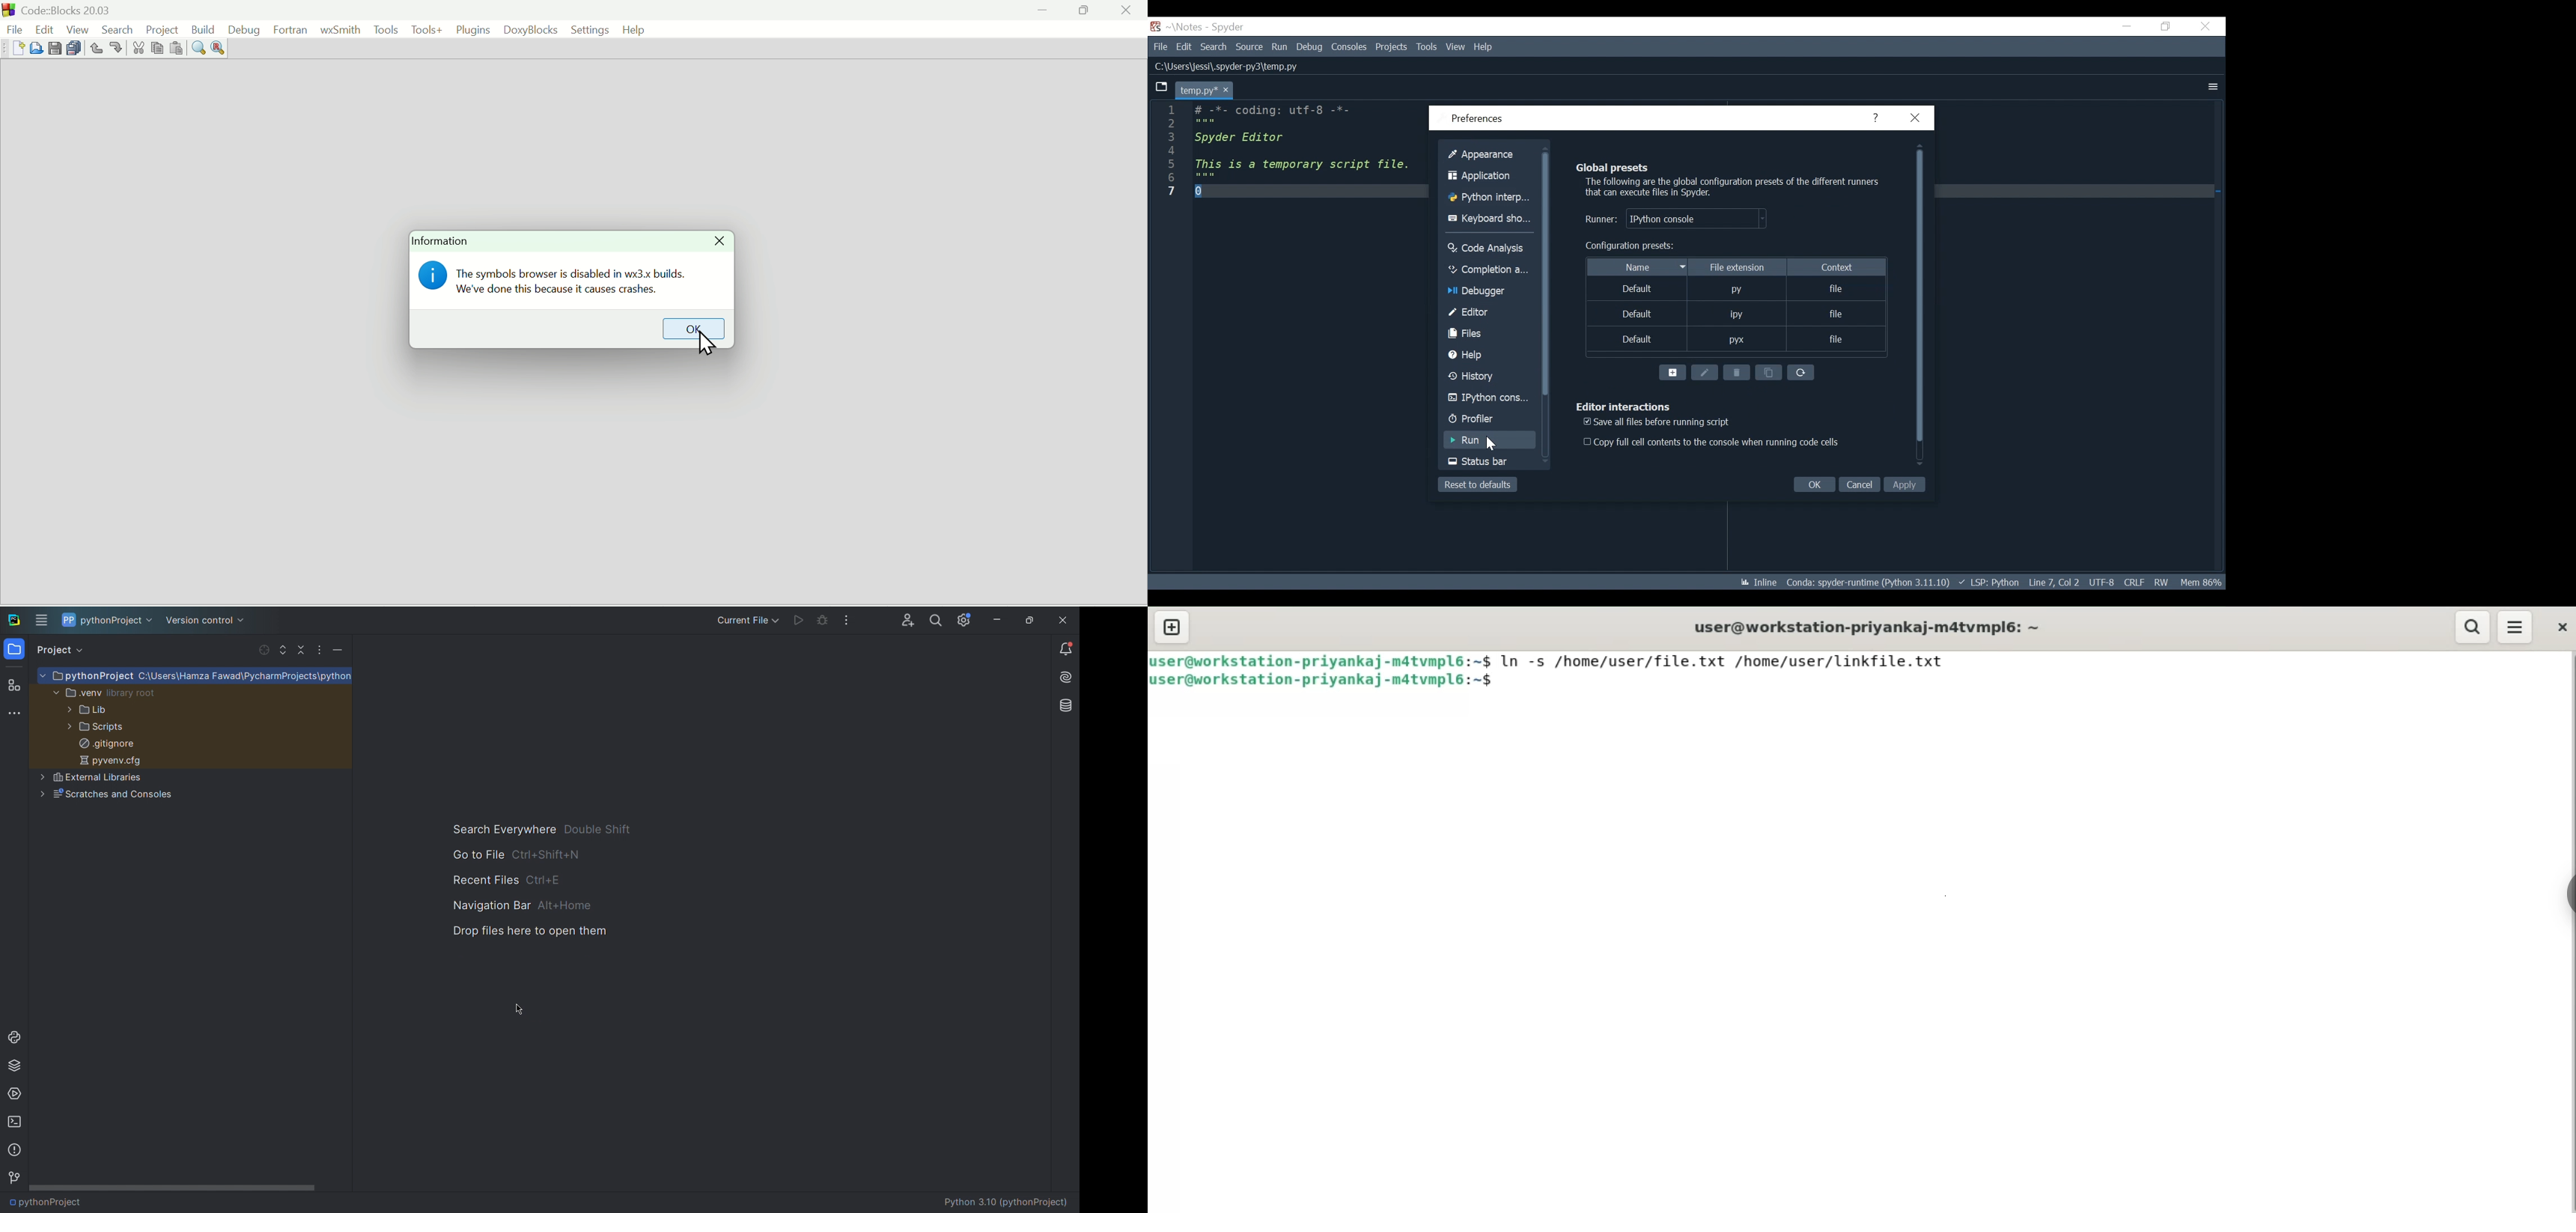 This screenshot has height=1232, width=2576. I want to click on , so click(1350, 45).